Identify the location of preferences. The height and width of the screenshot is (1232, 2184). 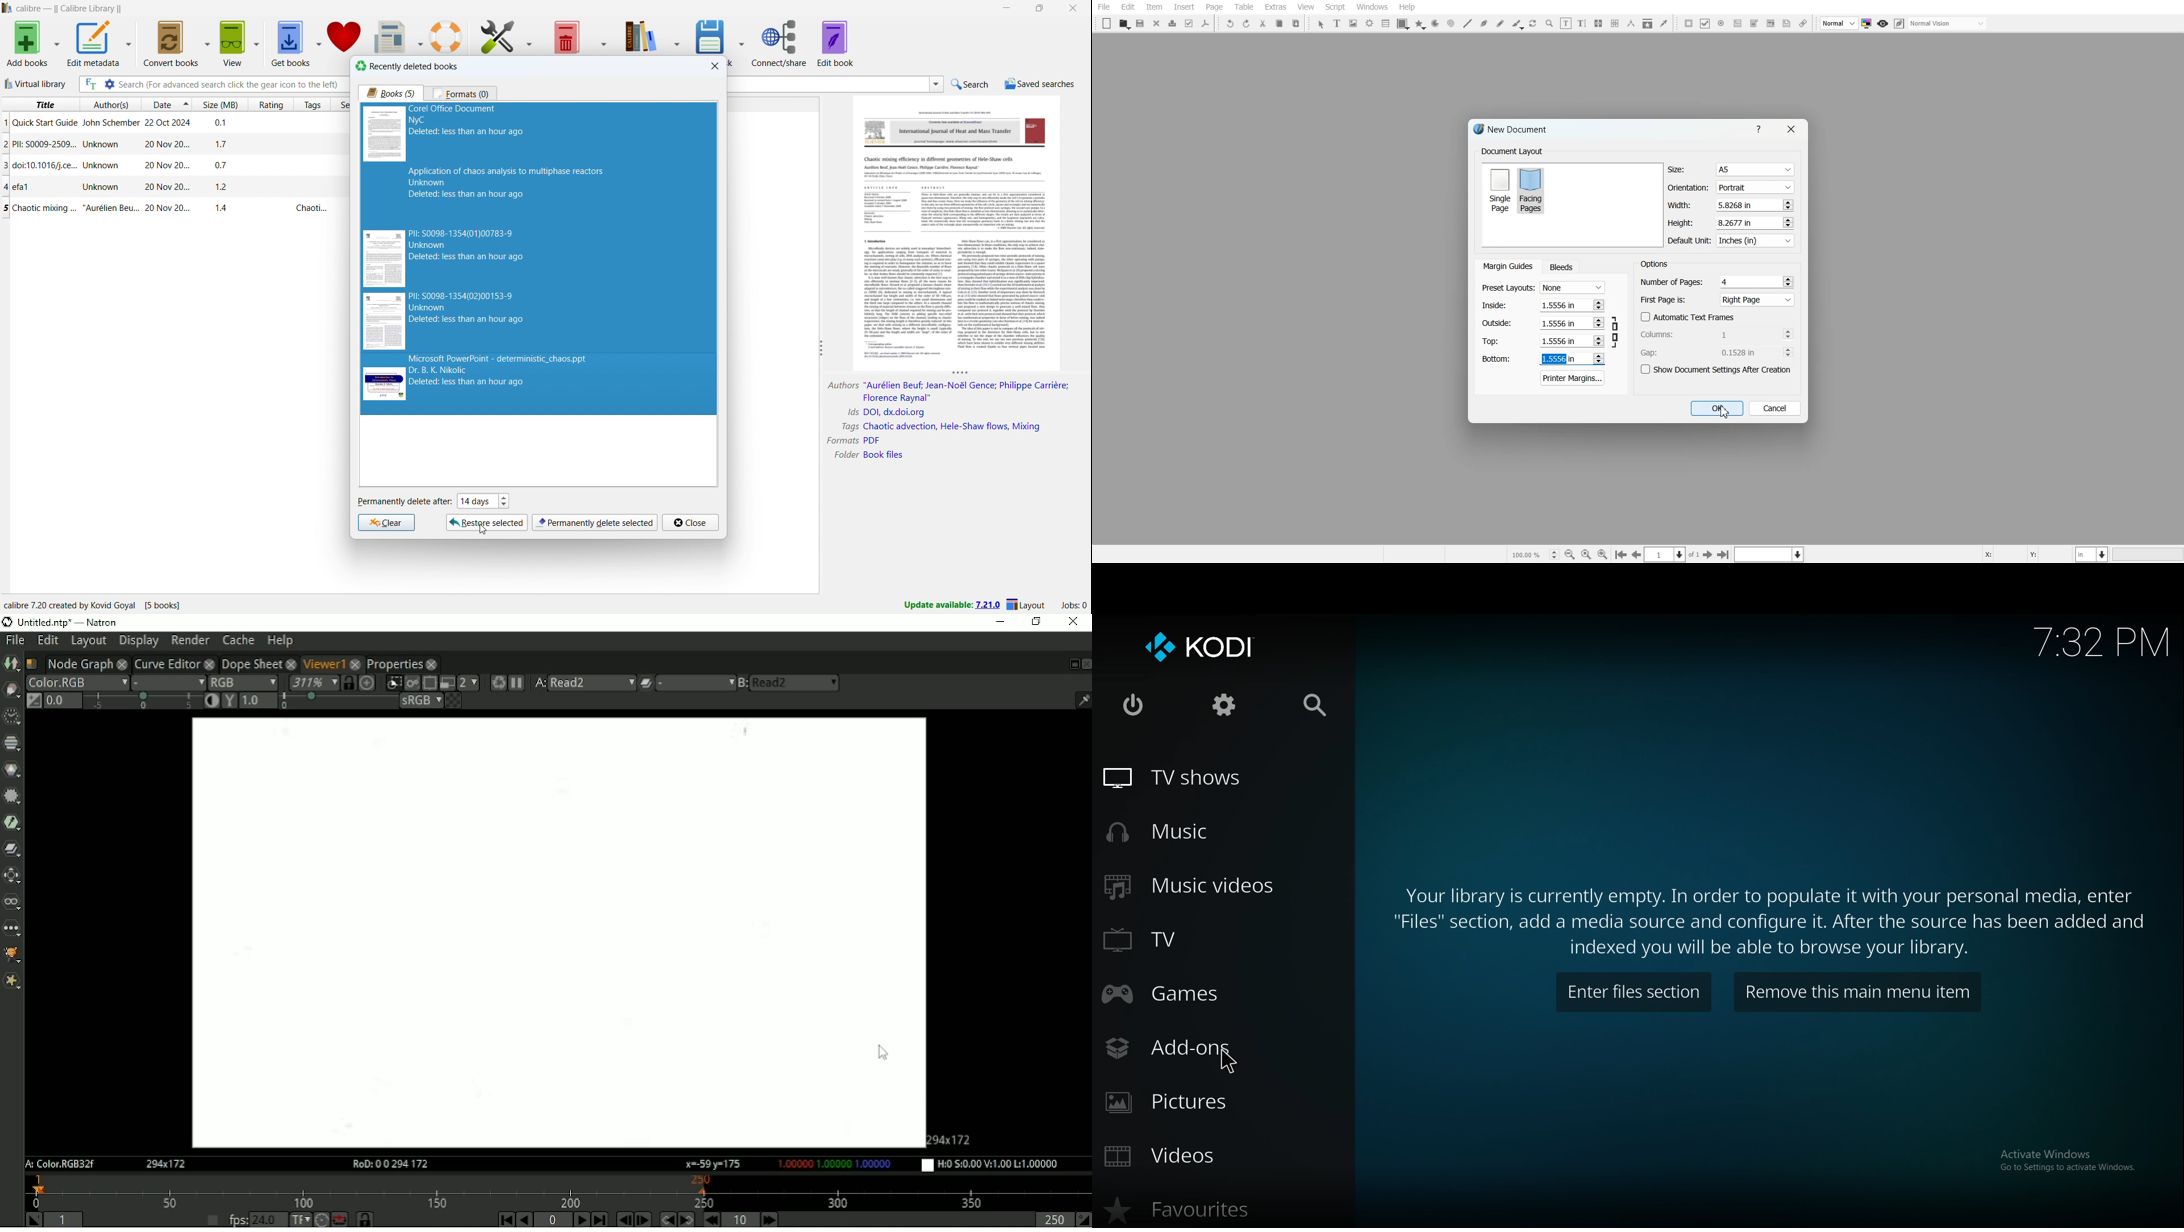
(499, 36).